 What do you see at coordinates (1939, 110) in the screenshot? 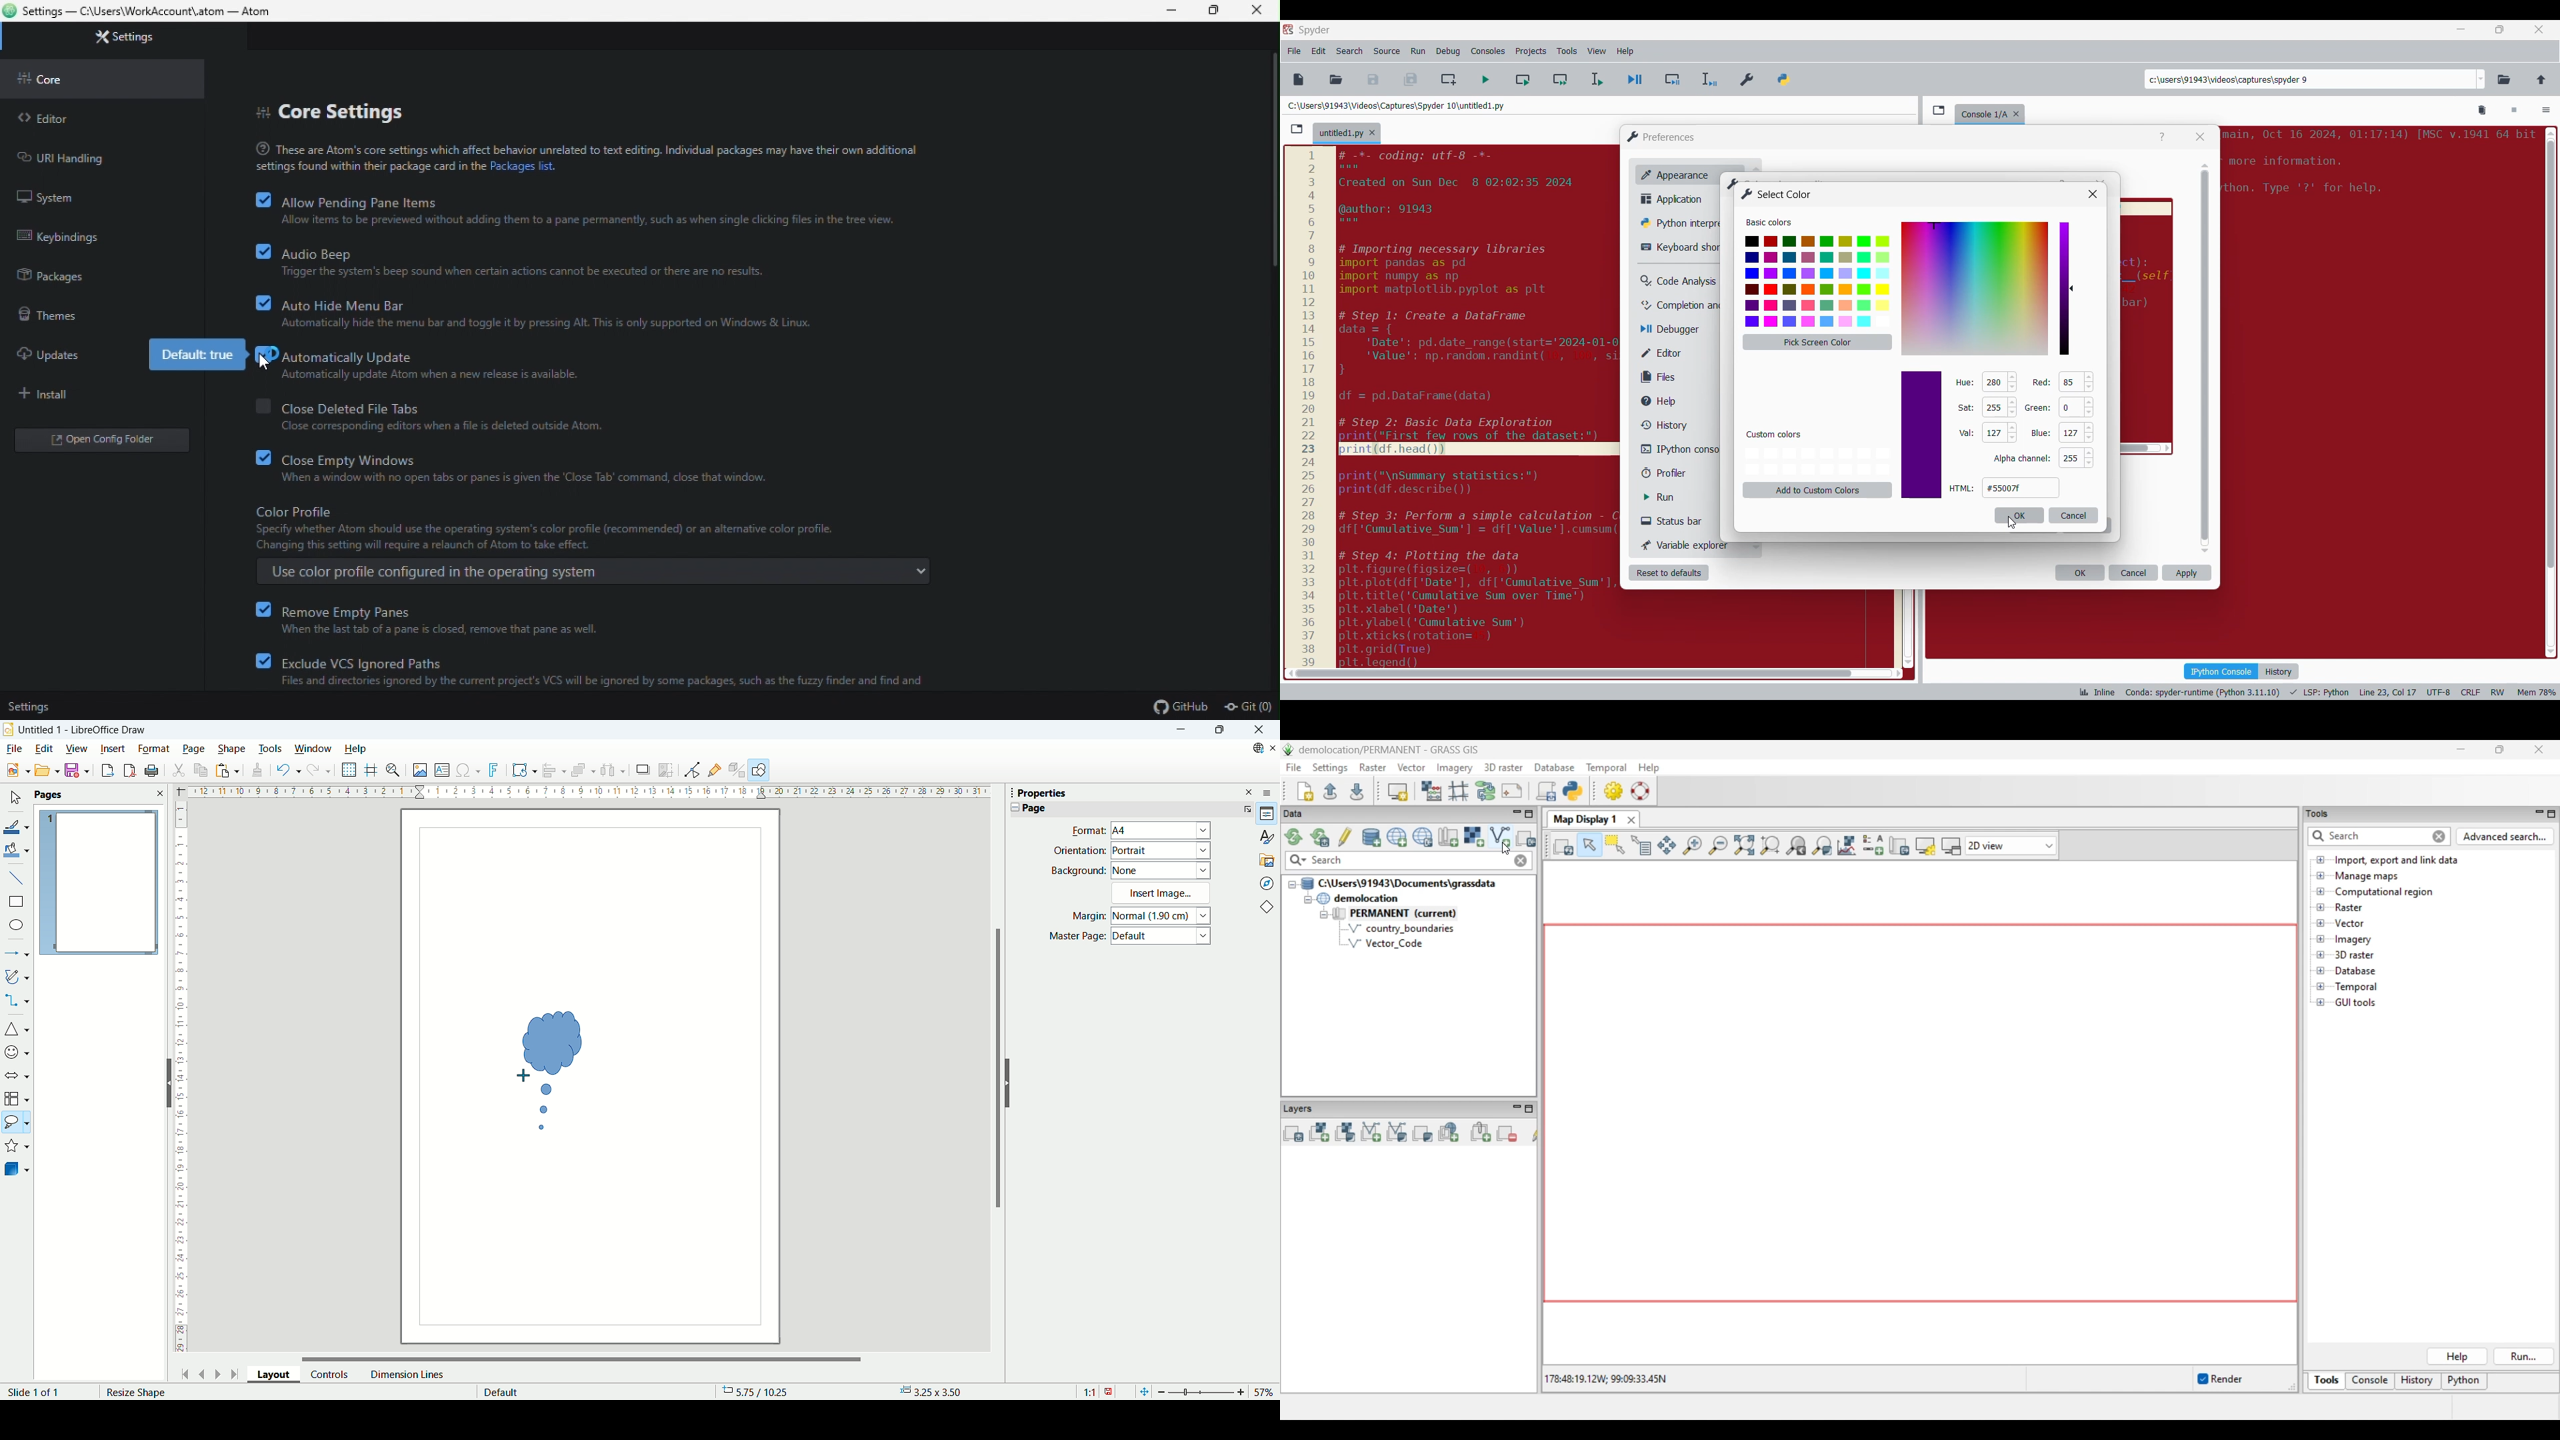
I see `Browse tabs` at bounding box center [1939, 110].